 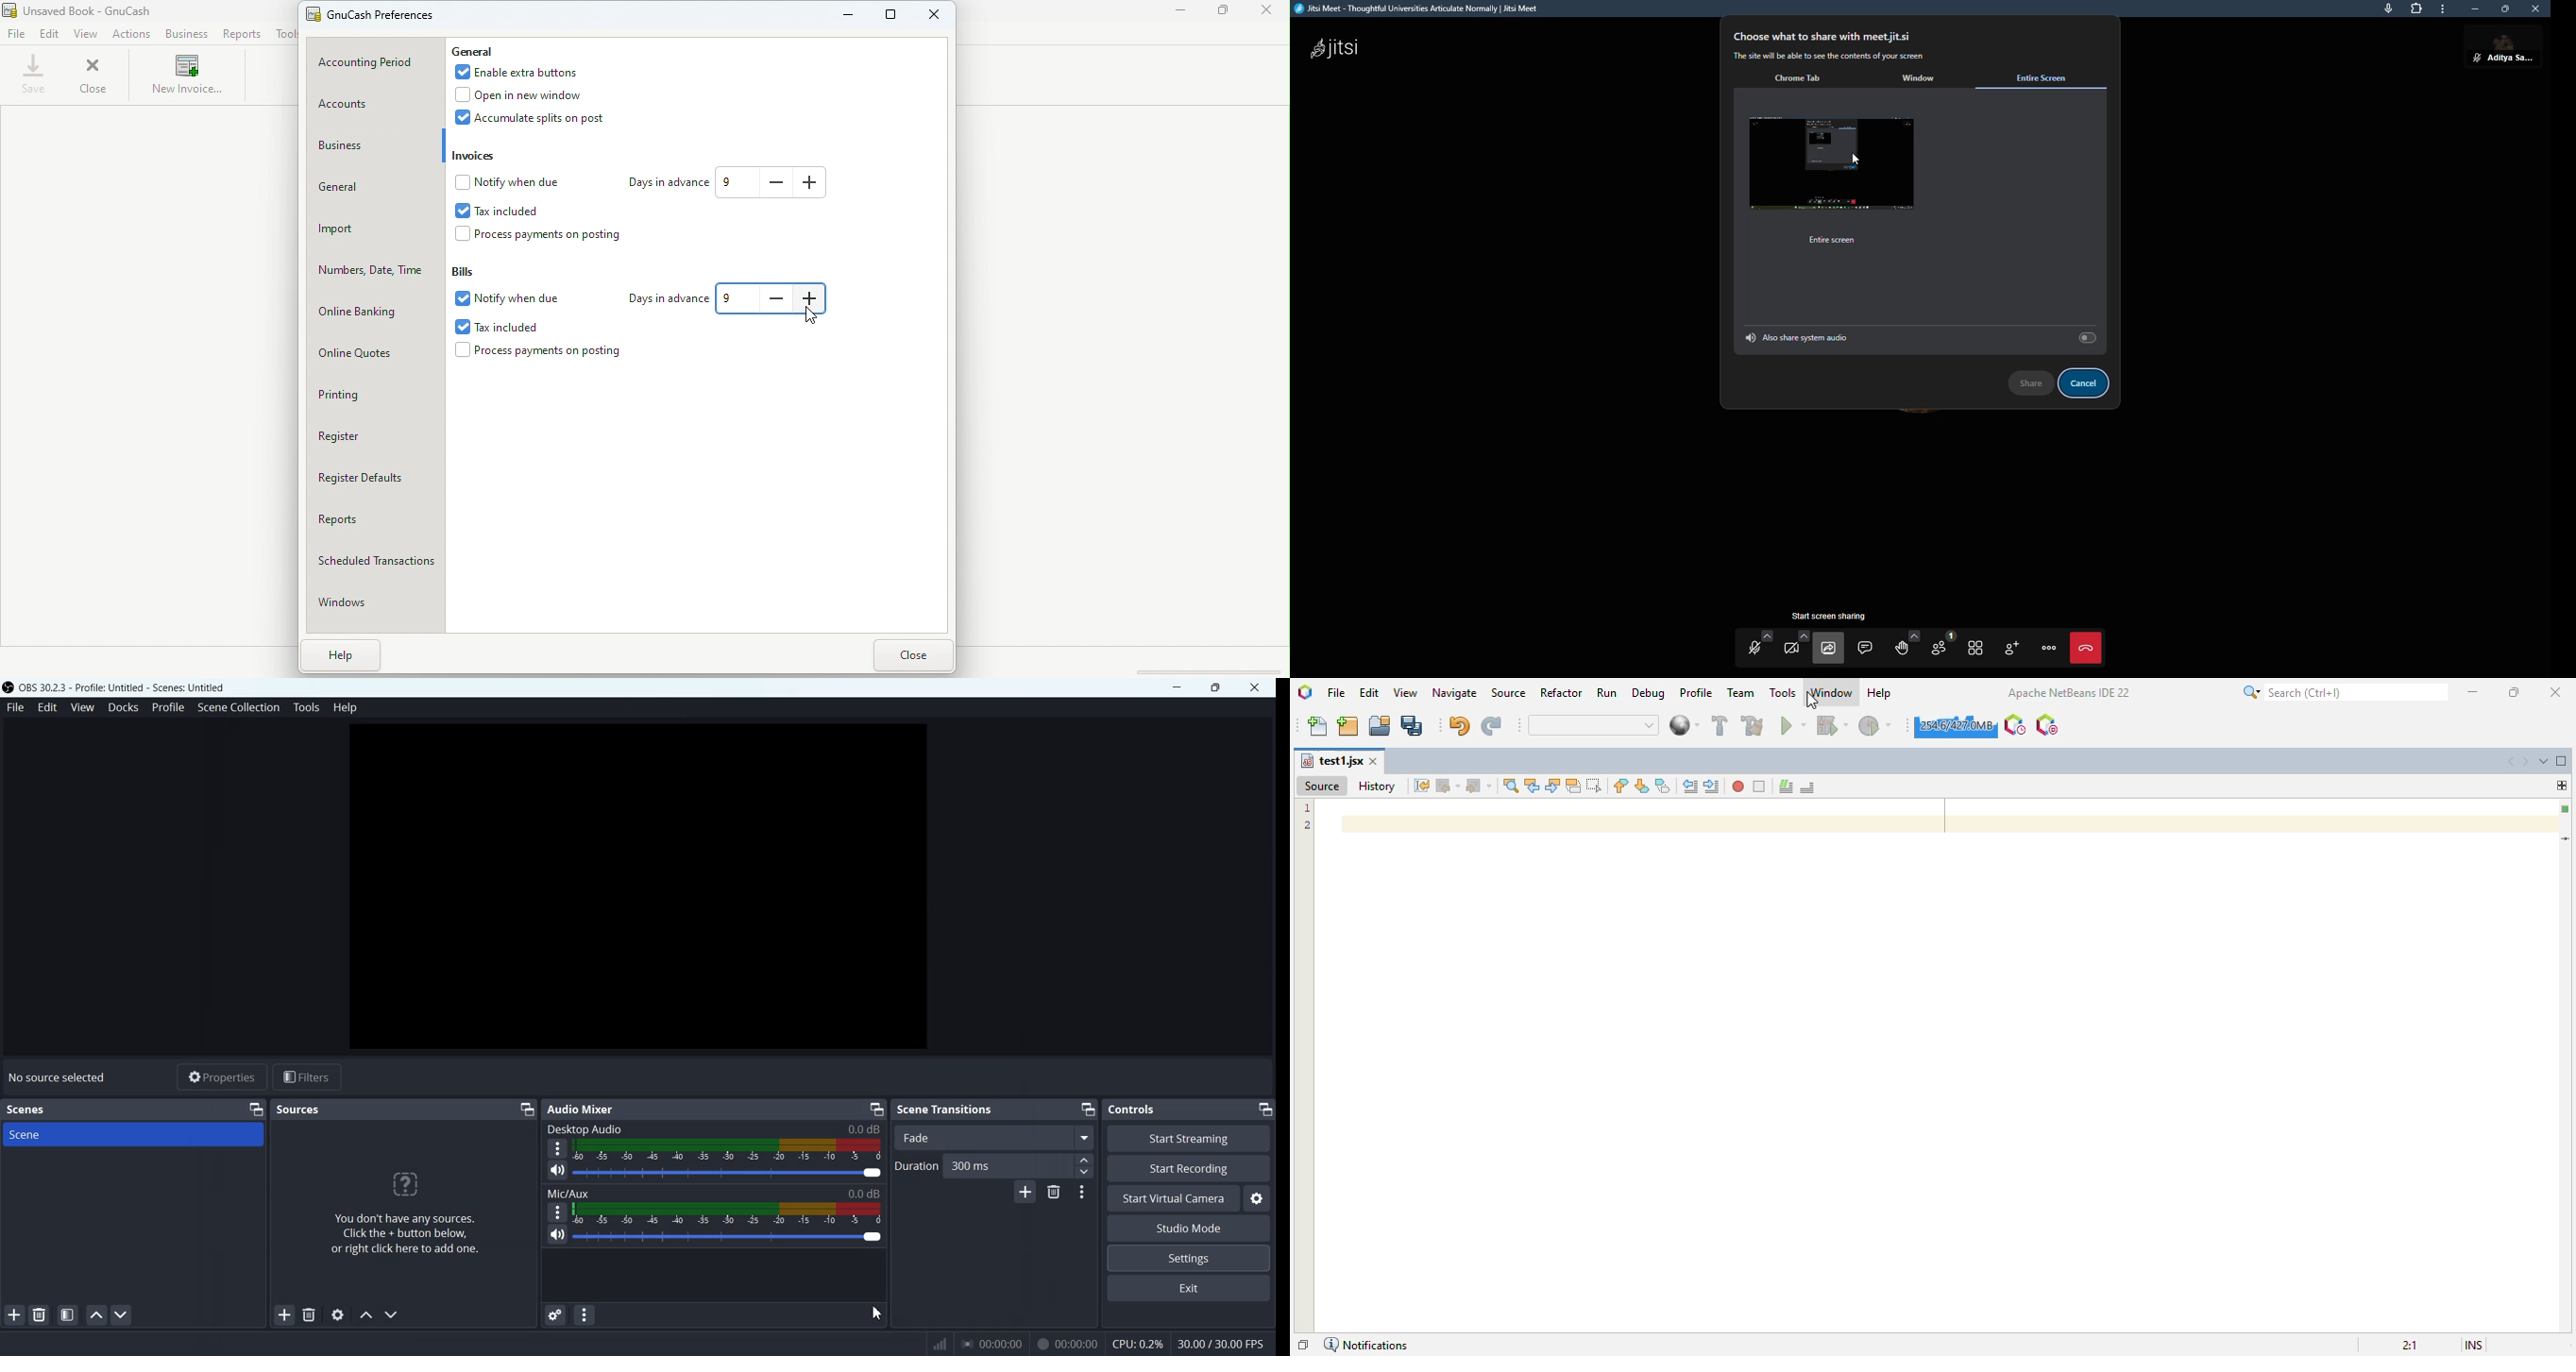 I want to click on Minimize, so click(x=1178, y=14).